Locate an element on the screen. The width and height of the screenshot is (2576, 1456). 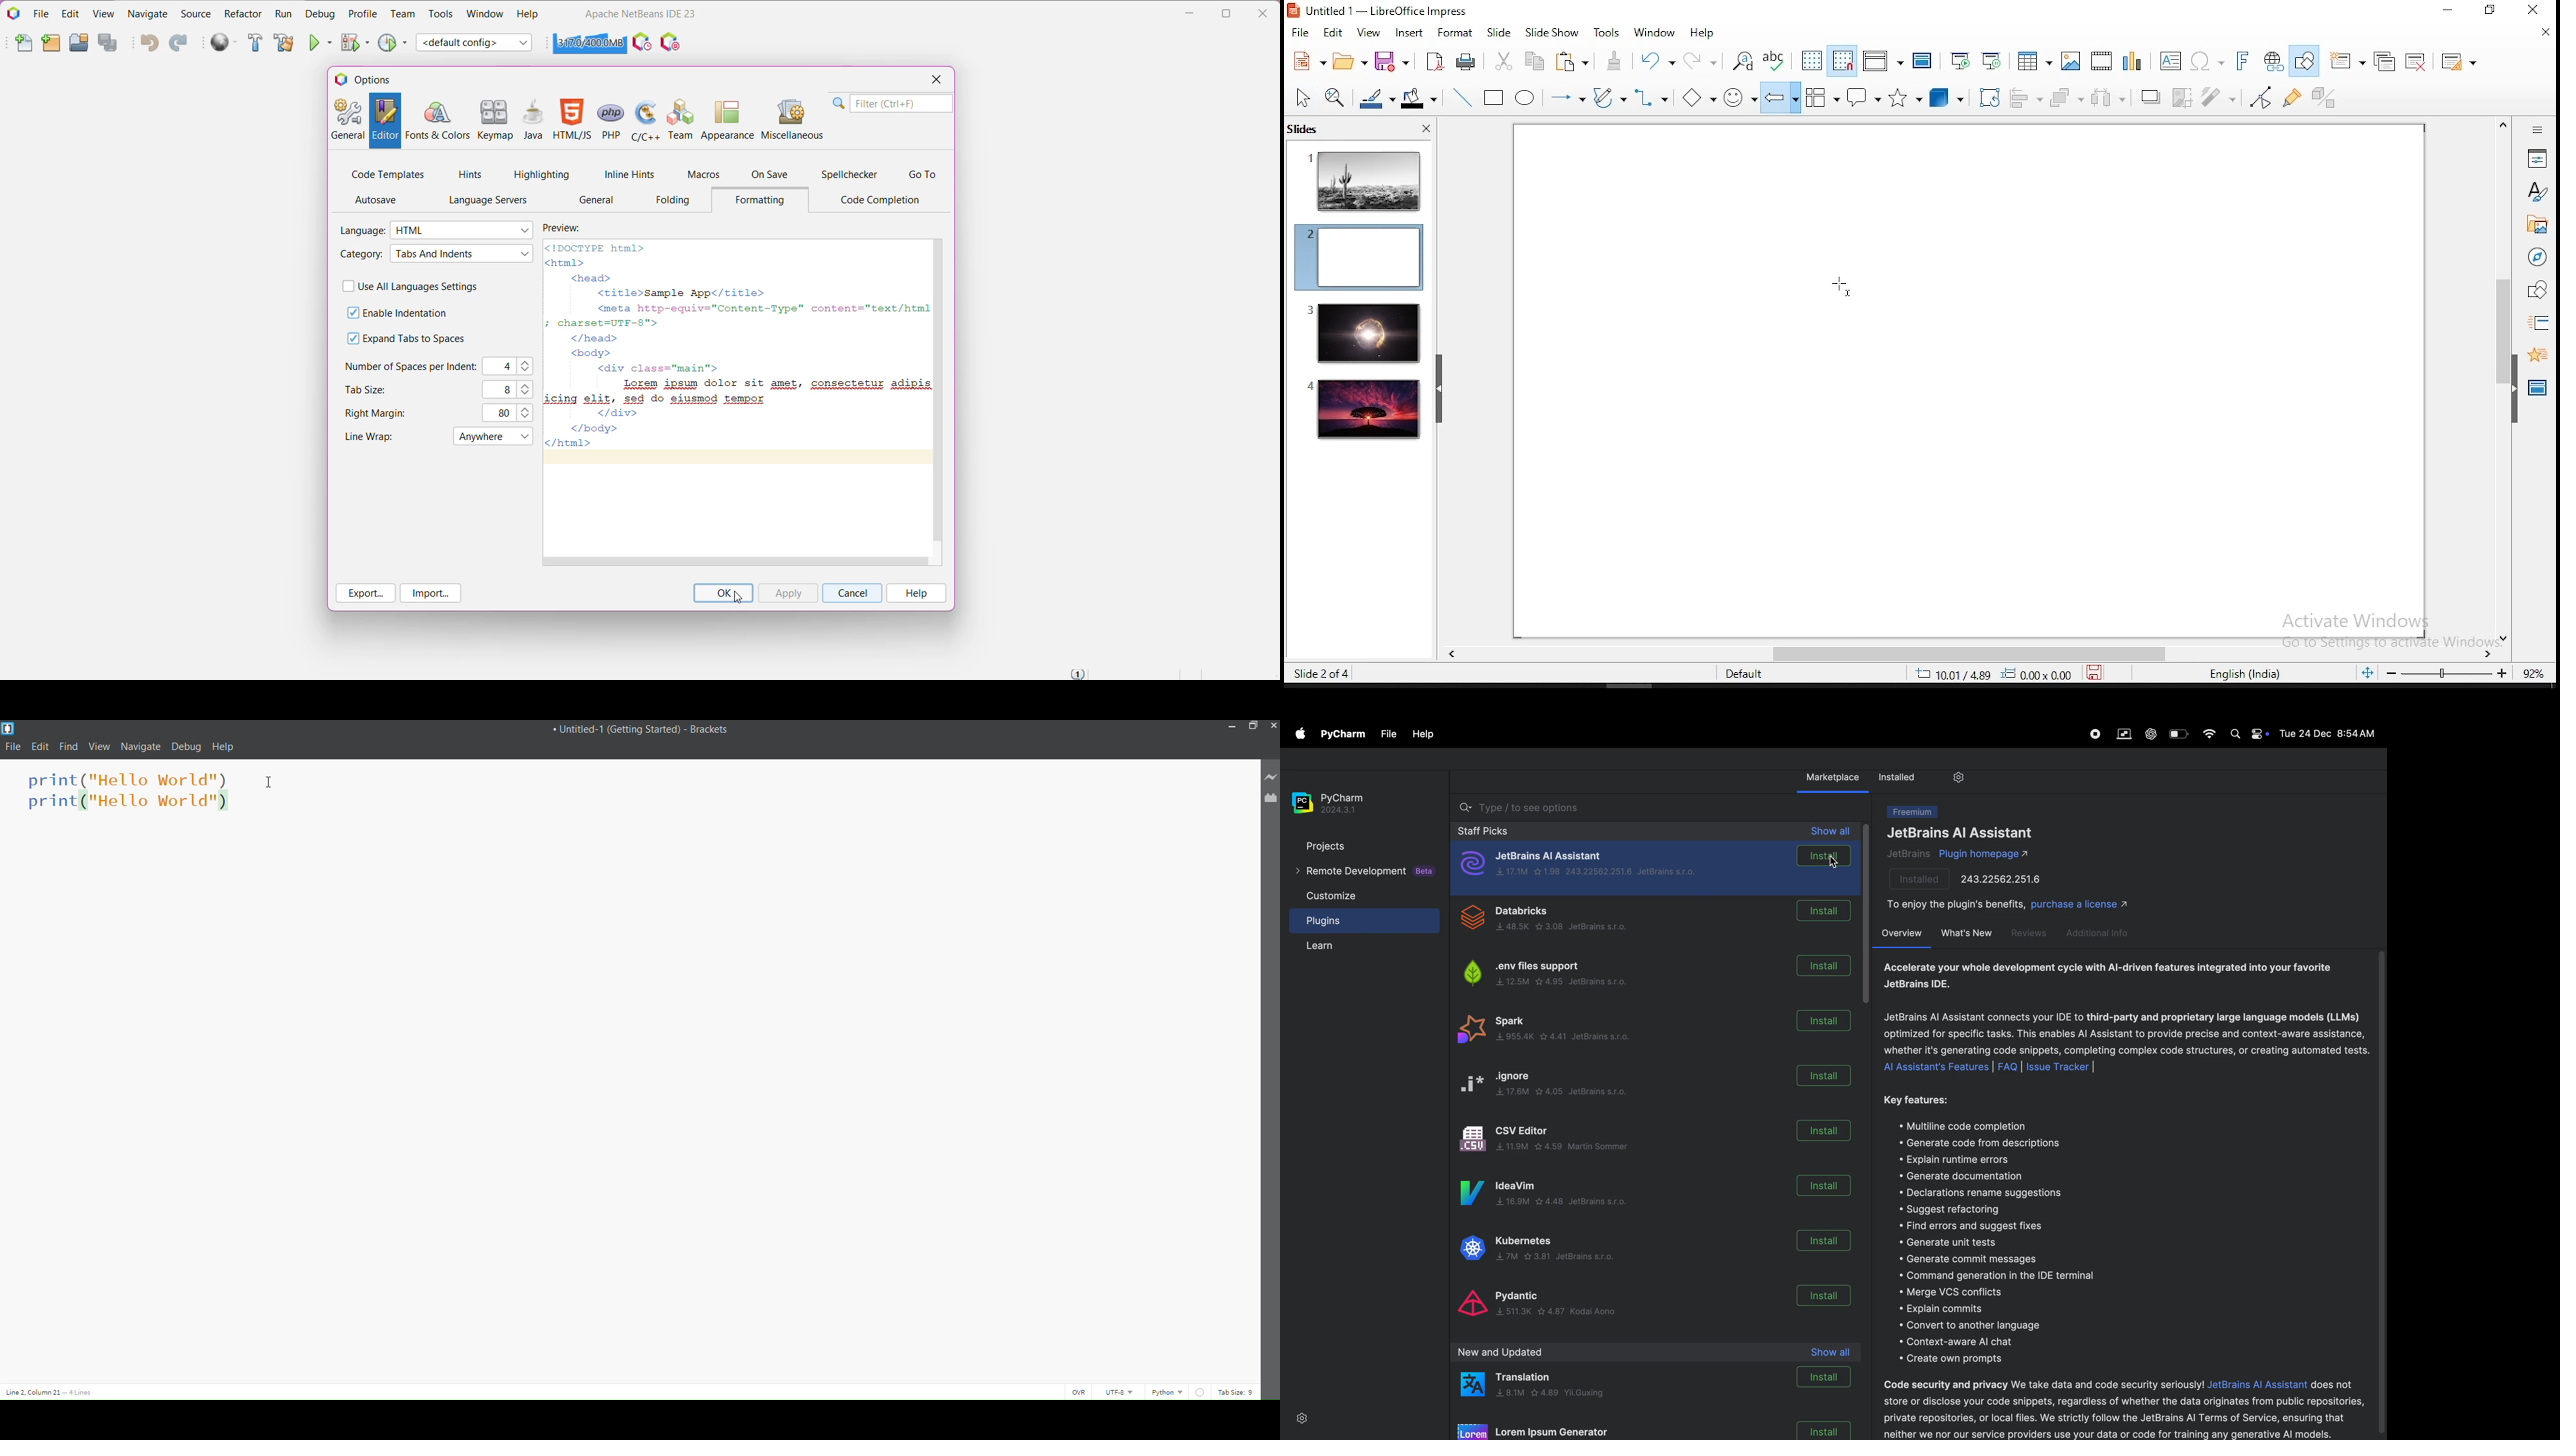
apple widgets is located at coordinates (2246, 734).